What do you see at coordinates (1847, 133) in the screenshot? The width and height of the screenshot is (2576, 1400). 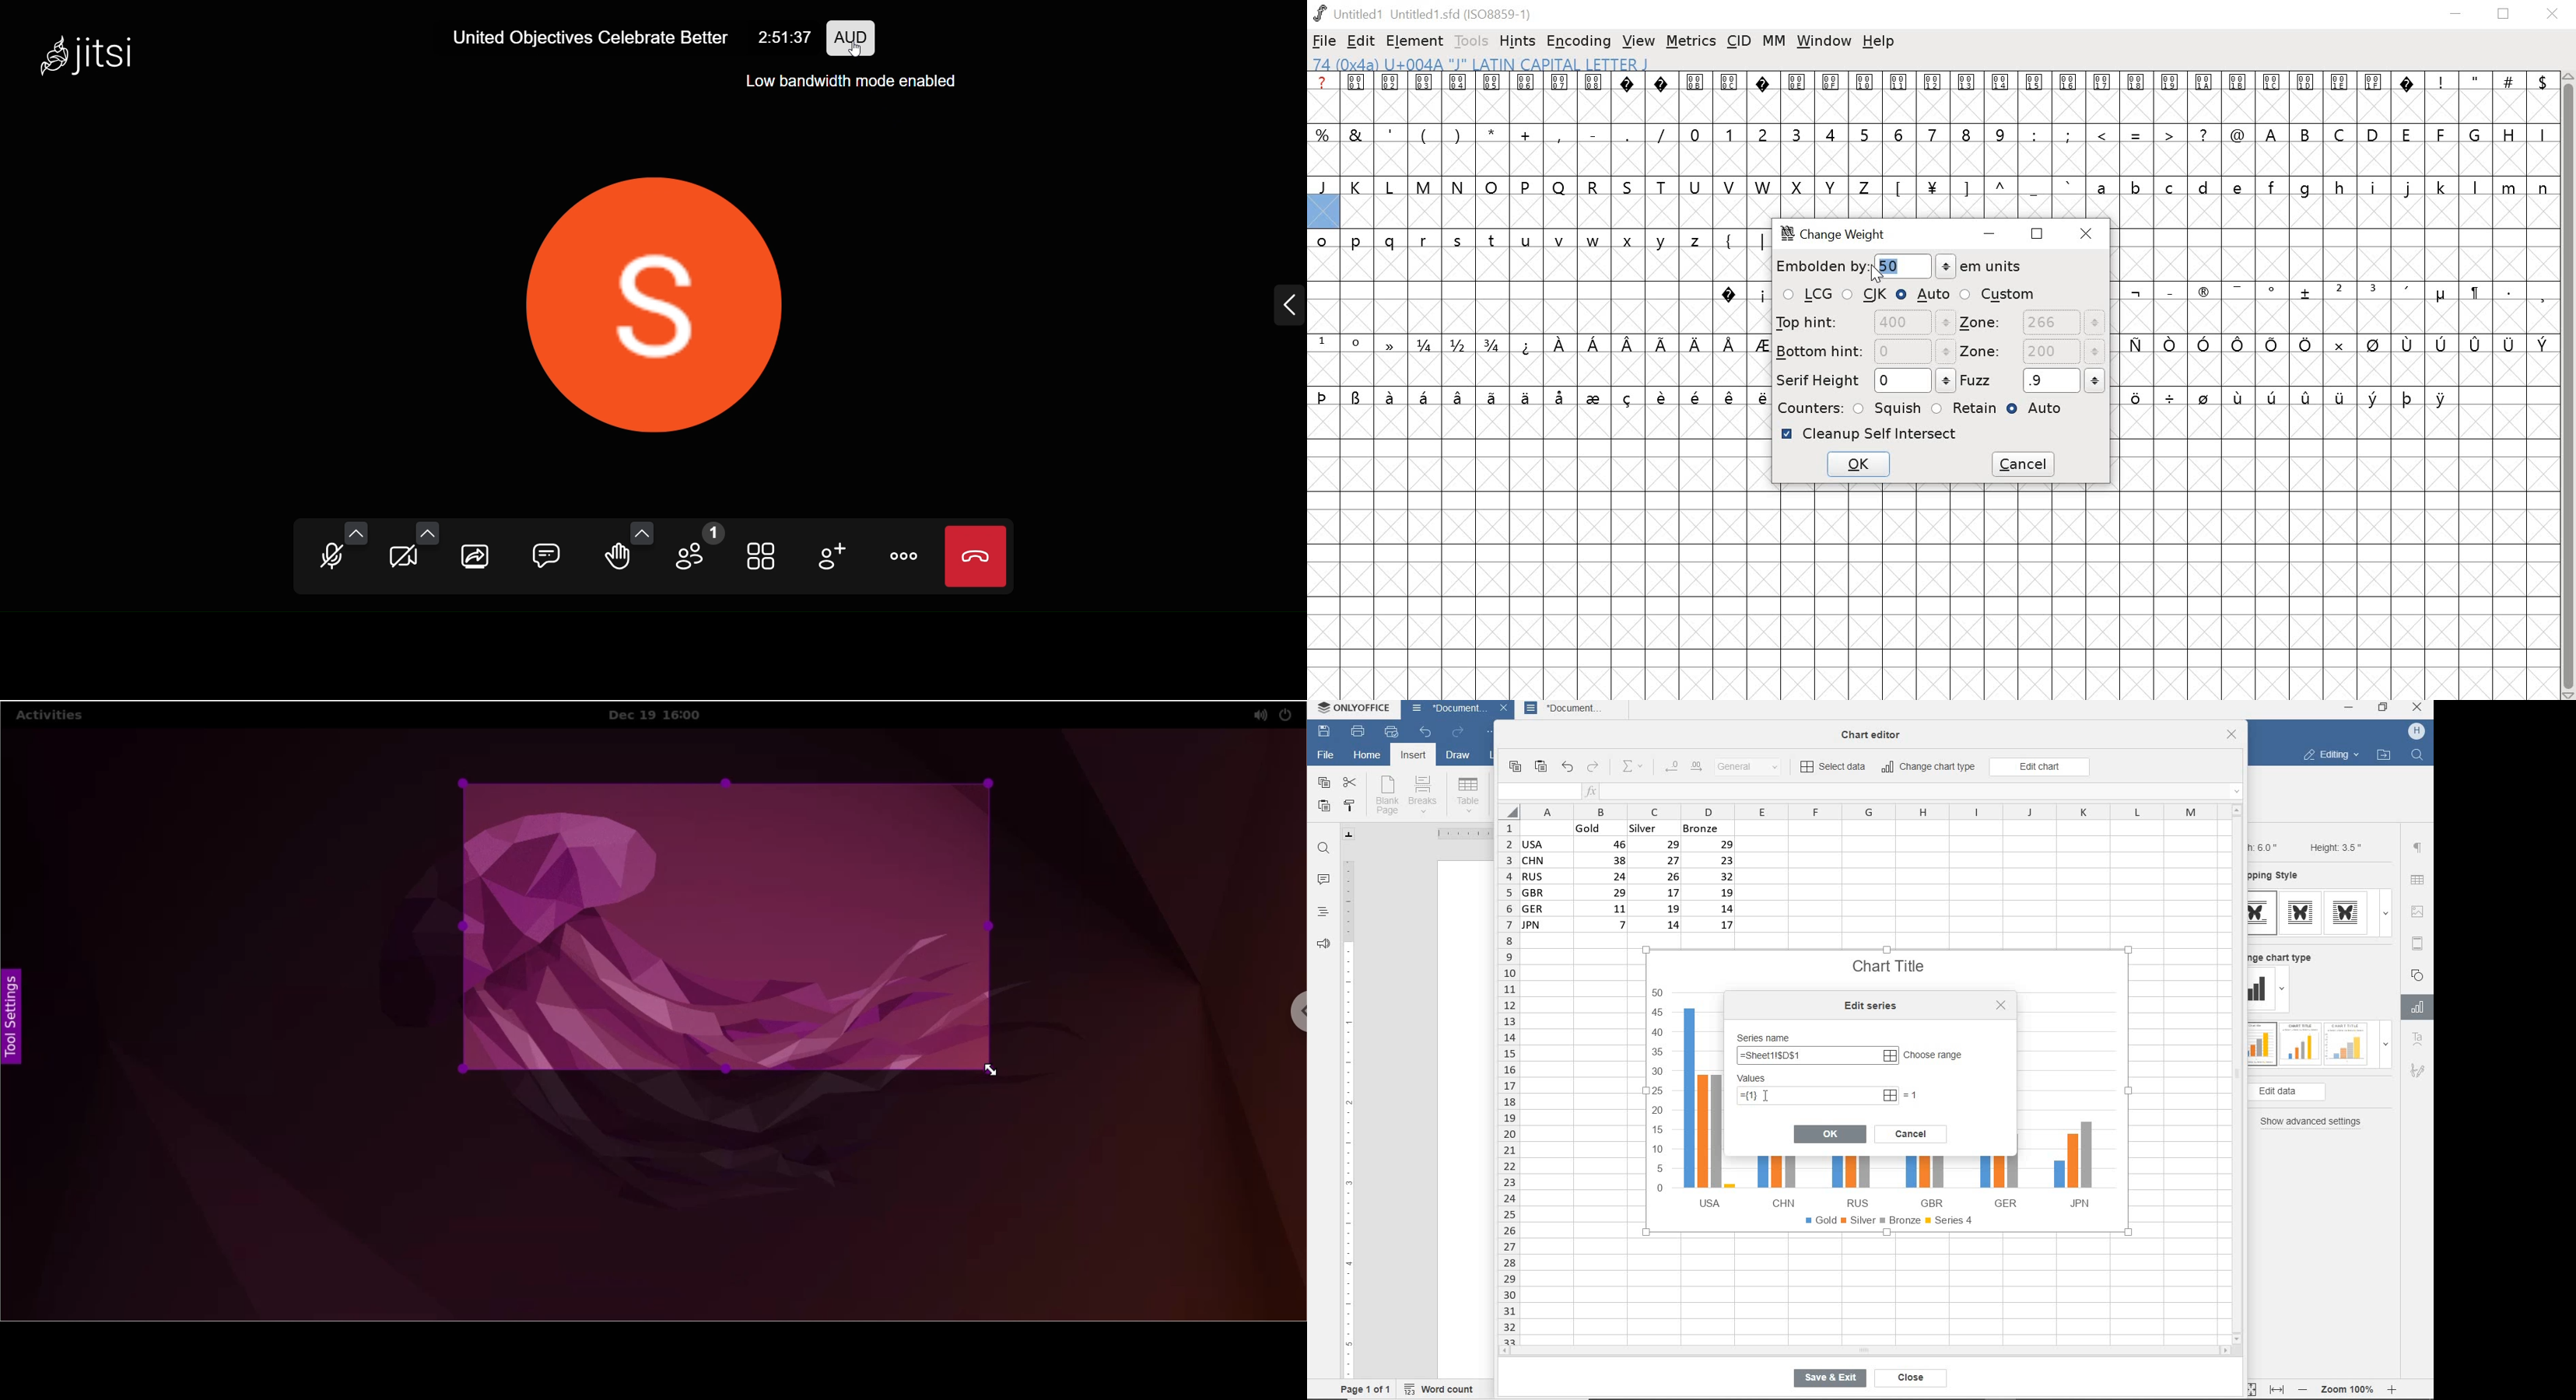 I see `numbers` at bounding box center [1847, 133].